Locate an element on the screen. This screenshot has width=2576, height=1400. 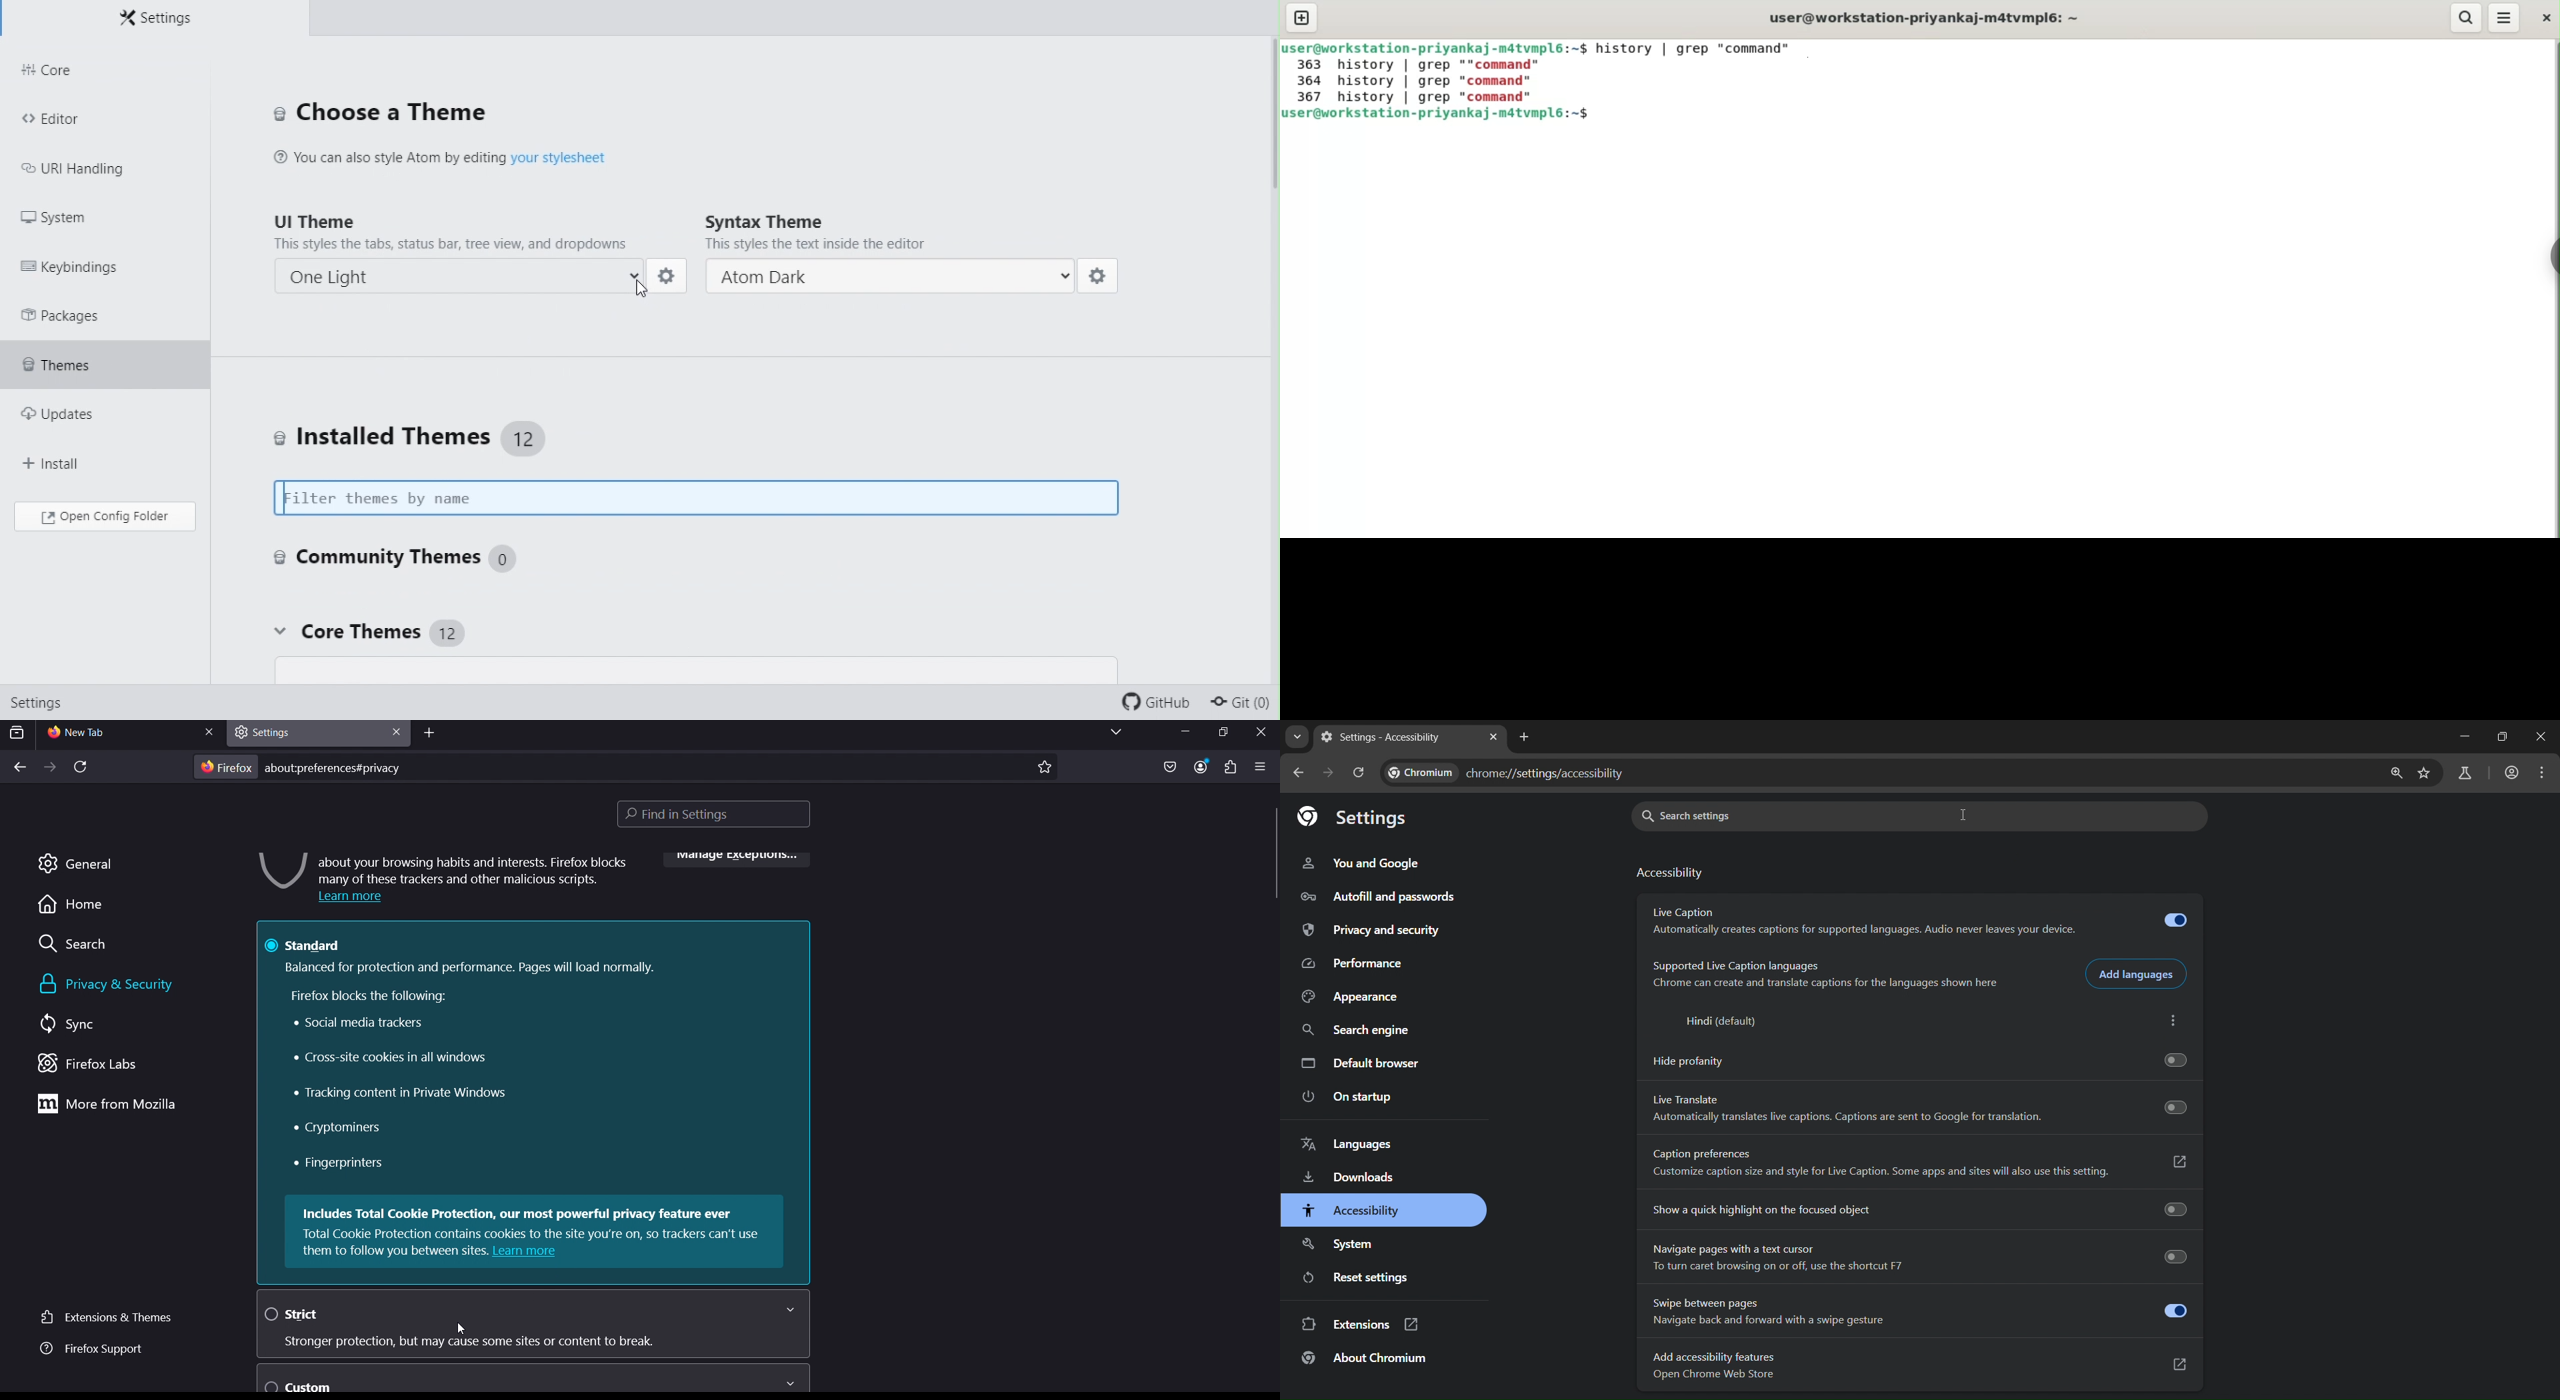
manage exceptions is located at coordinates (733, 859).